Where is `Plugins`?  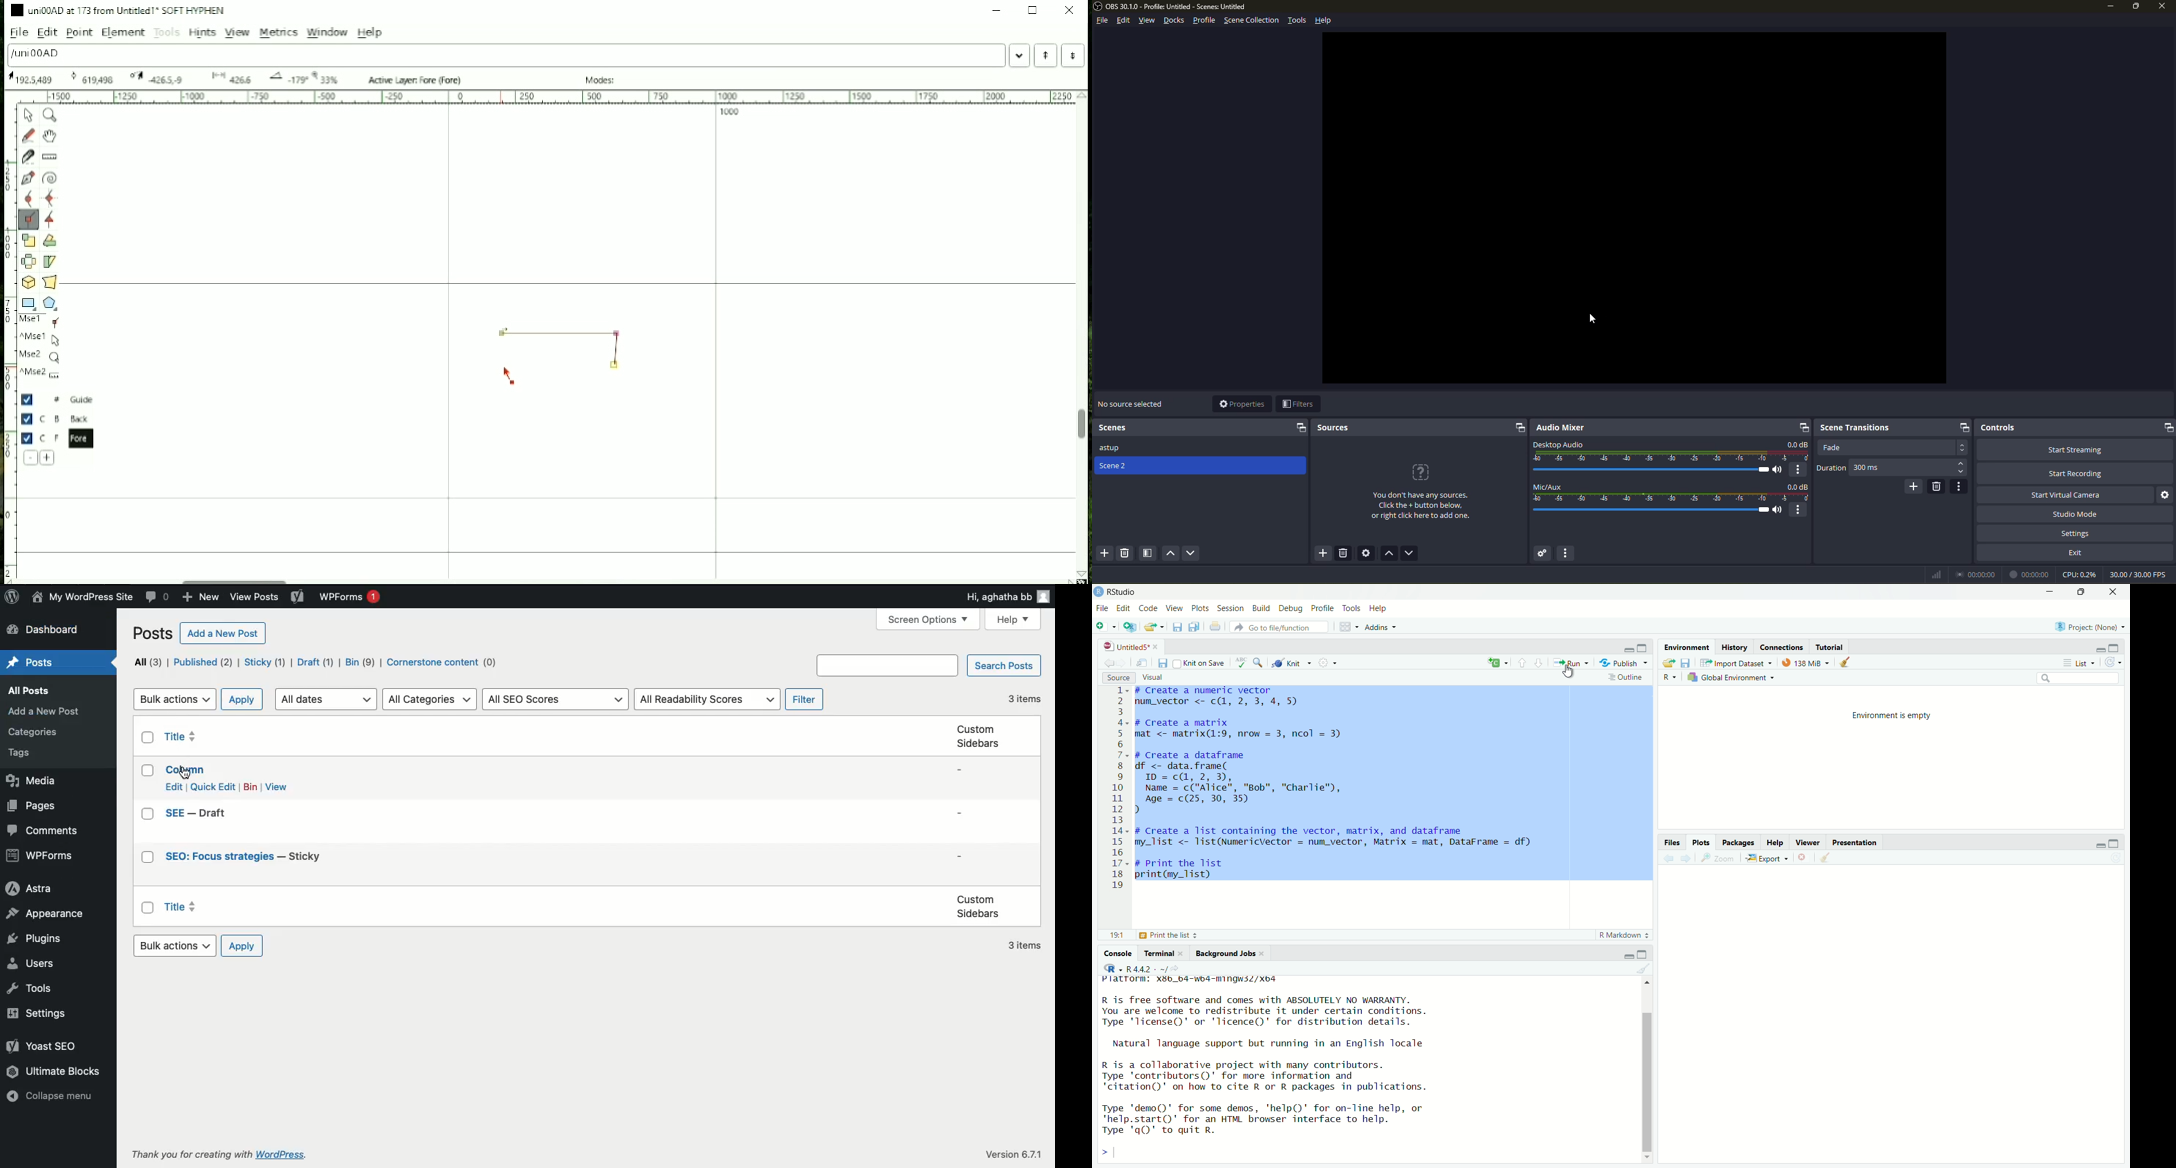
Plugins is located at coordinates (38, 940).